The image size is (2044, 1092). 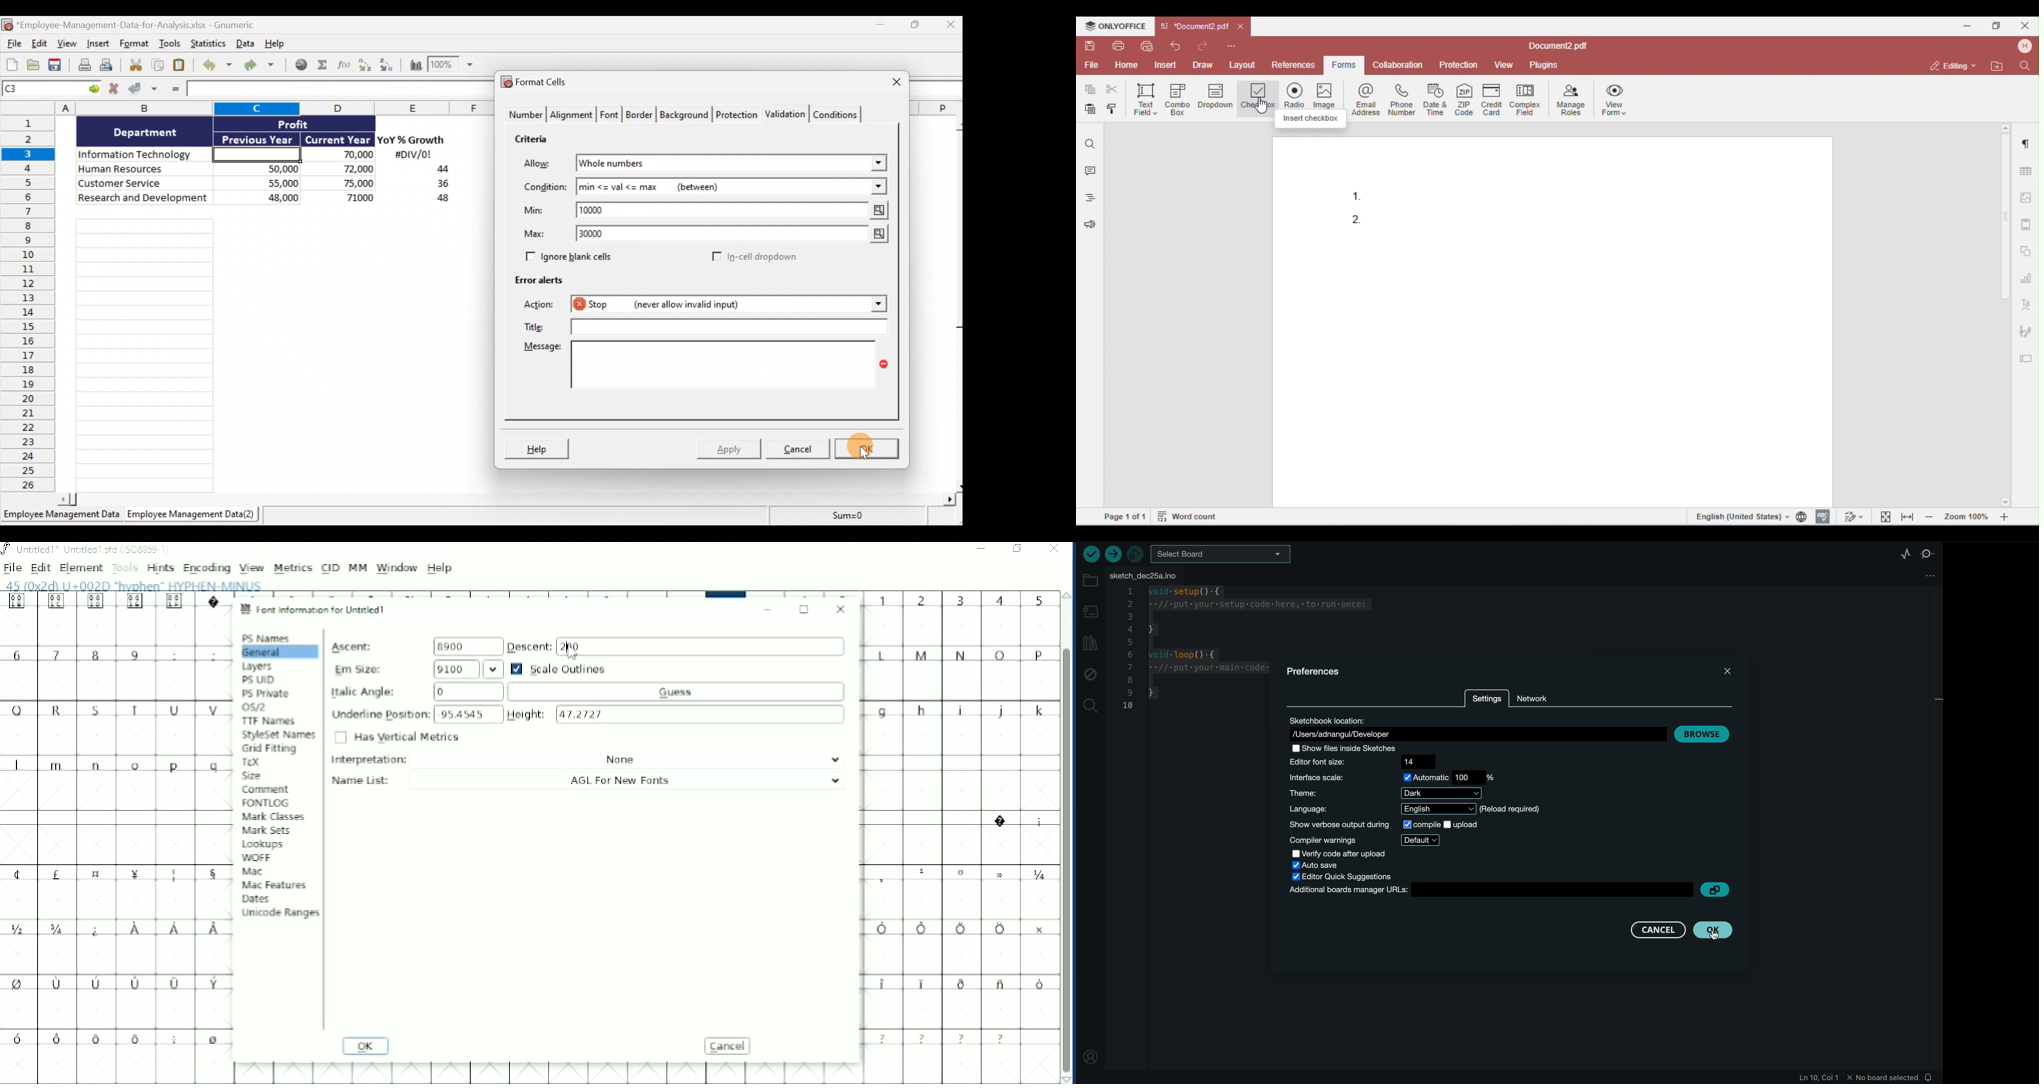 I want to click on Copy selection, so click(x=158, y=65).